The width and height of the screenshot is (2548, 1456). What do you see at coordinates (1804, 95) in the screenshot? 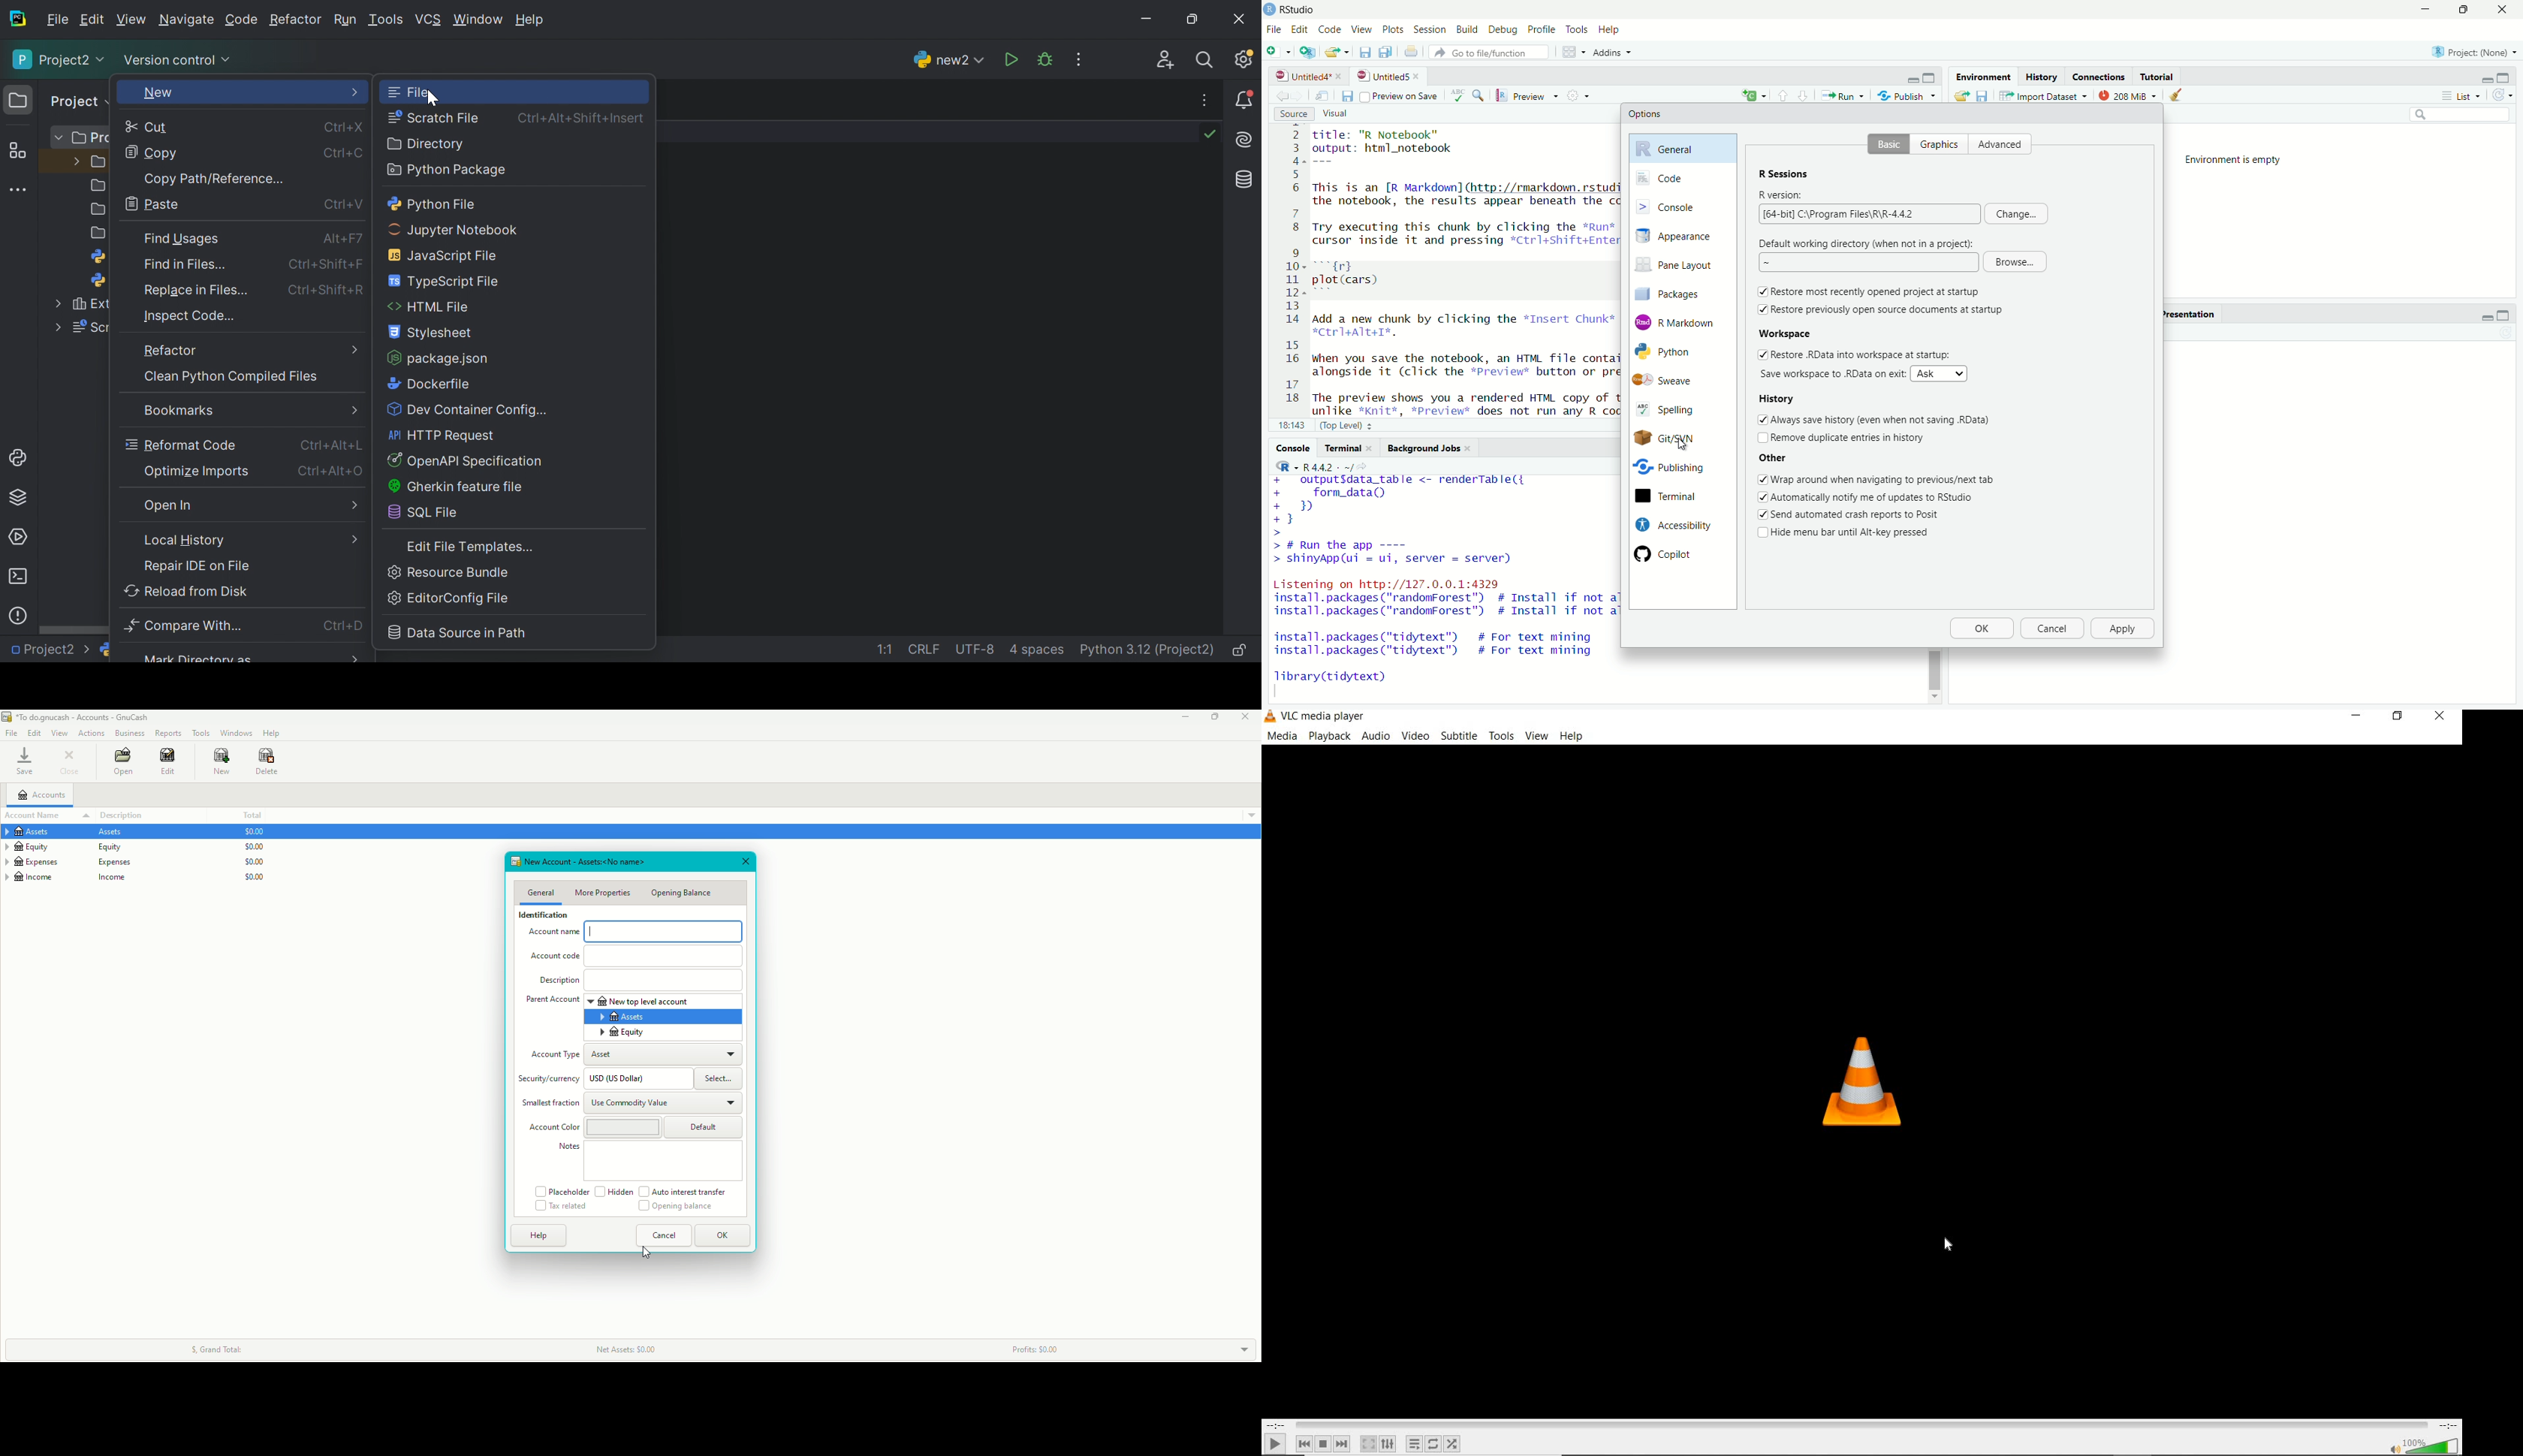
I see `up` at bounding box center [1804, 95].